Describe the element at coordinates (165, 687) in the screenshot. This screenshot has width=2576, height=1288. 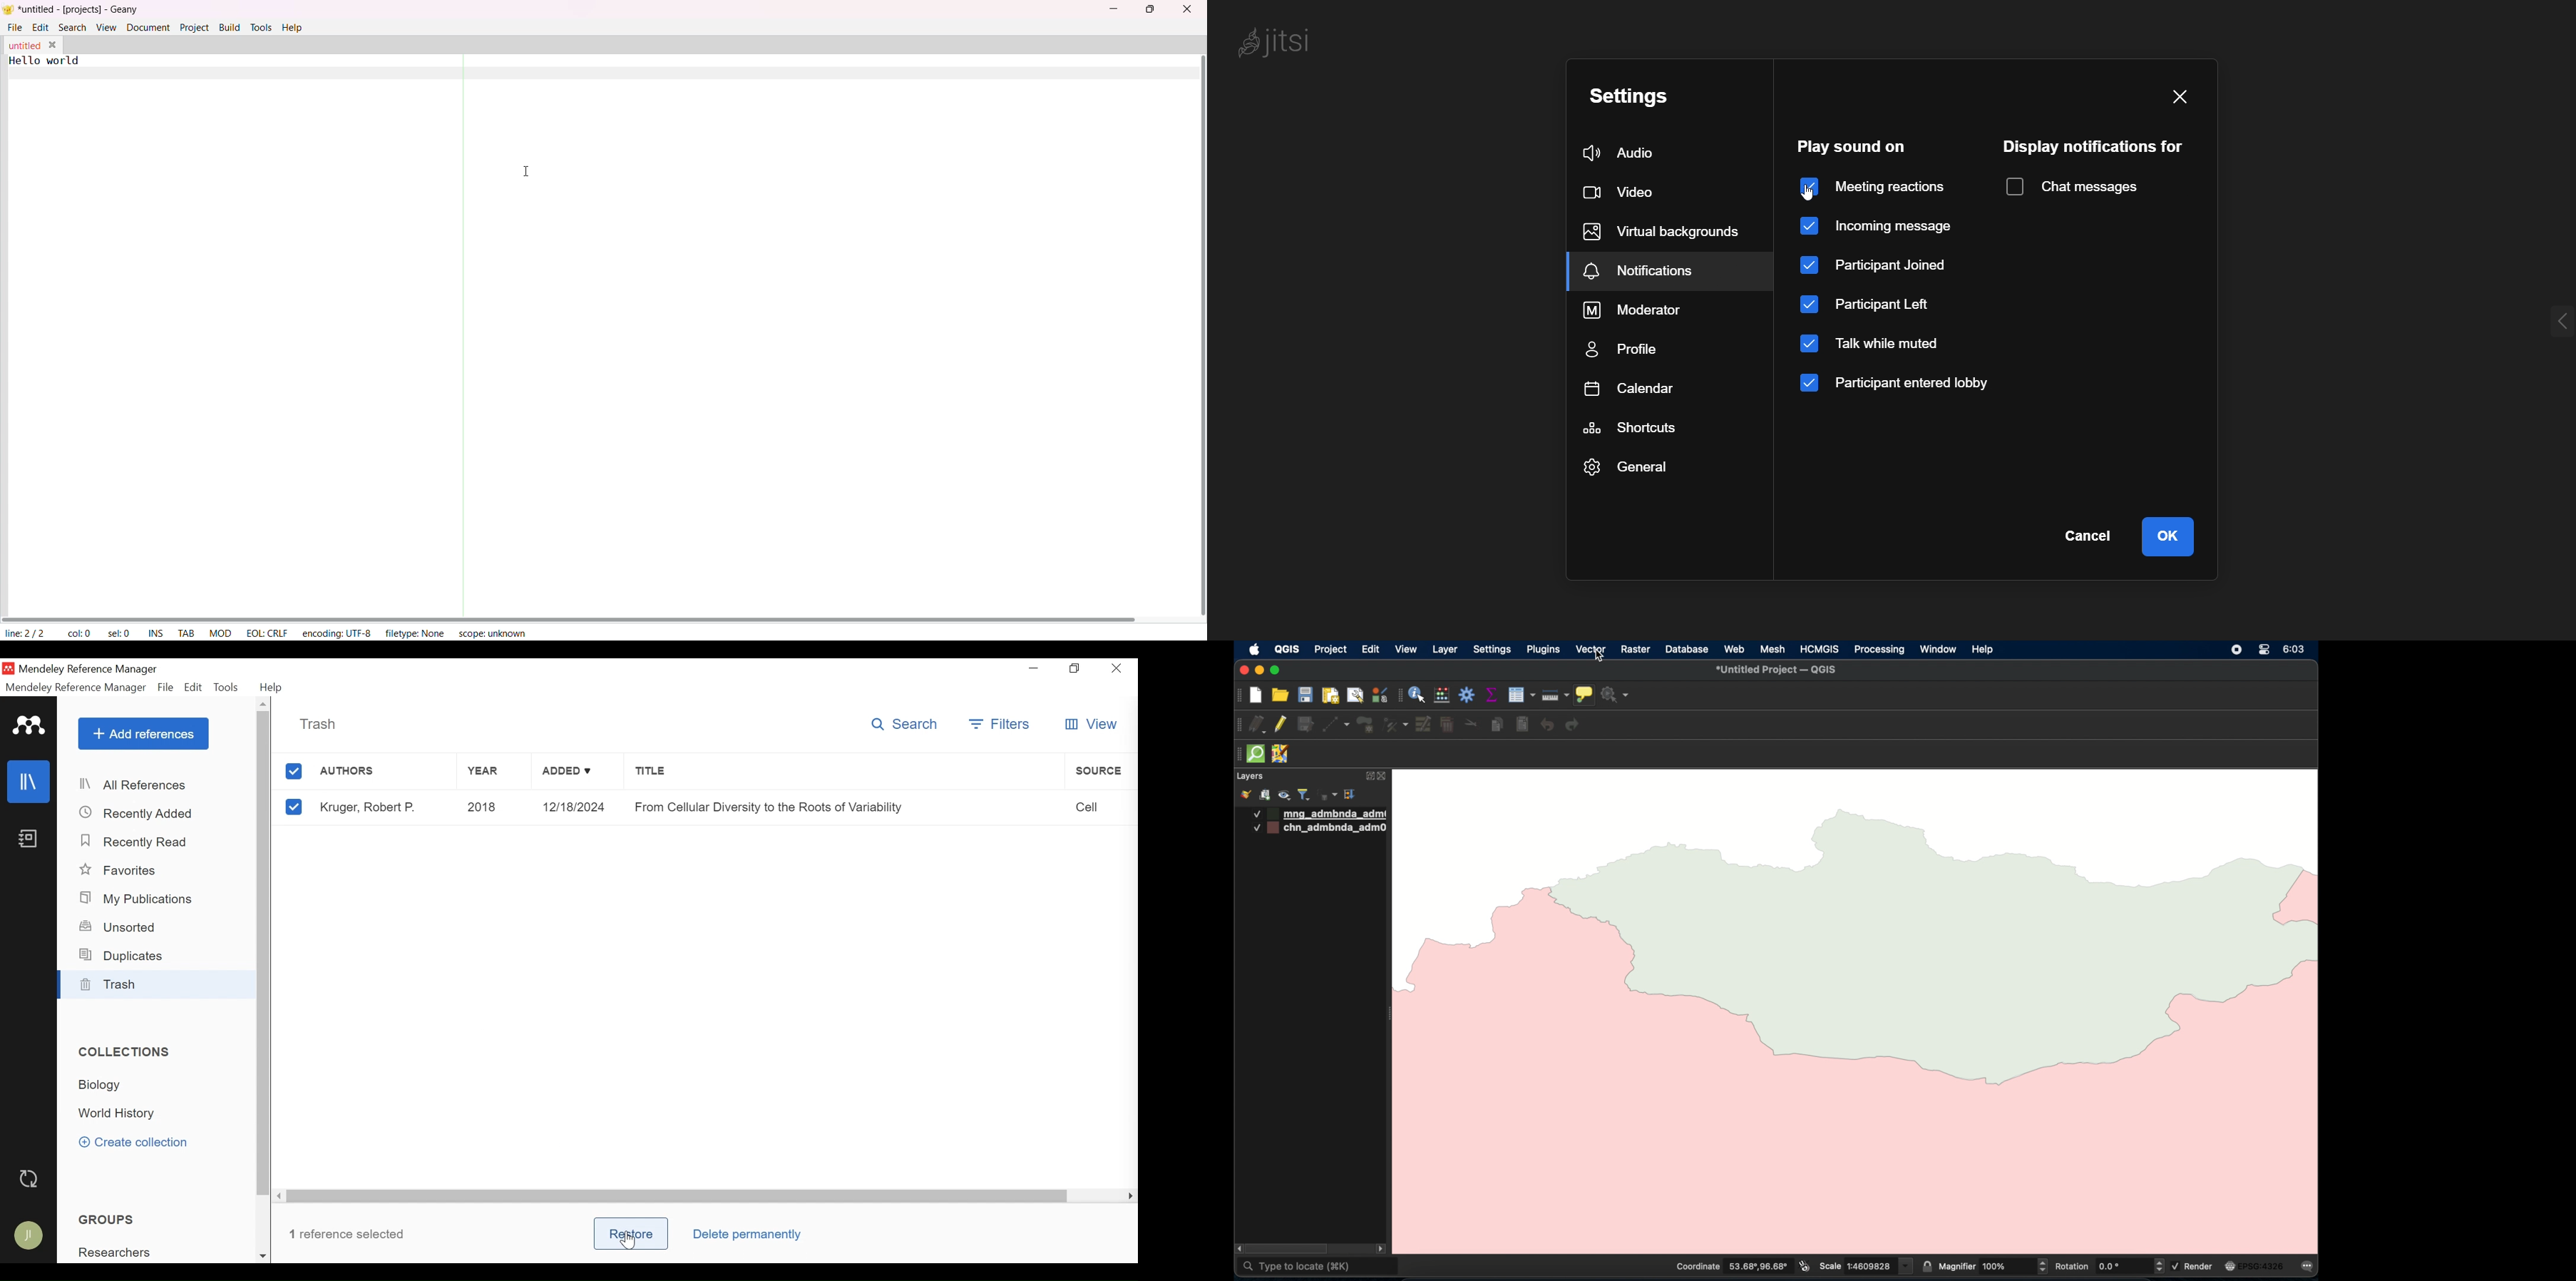
I see `File` at that location.